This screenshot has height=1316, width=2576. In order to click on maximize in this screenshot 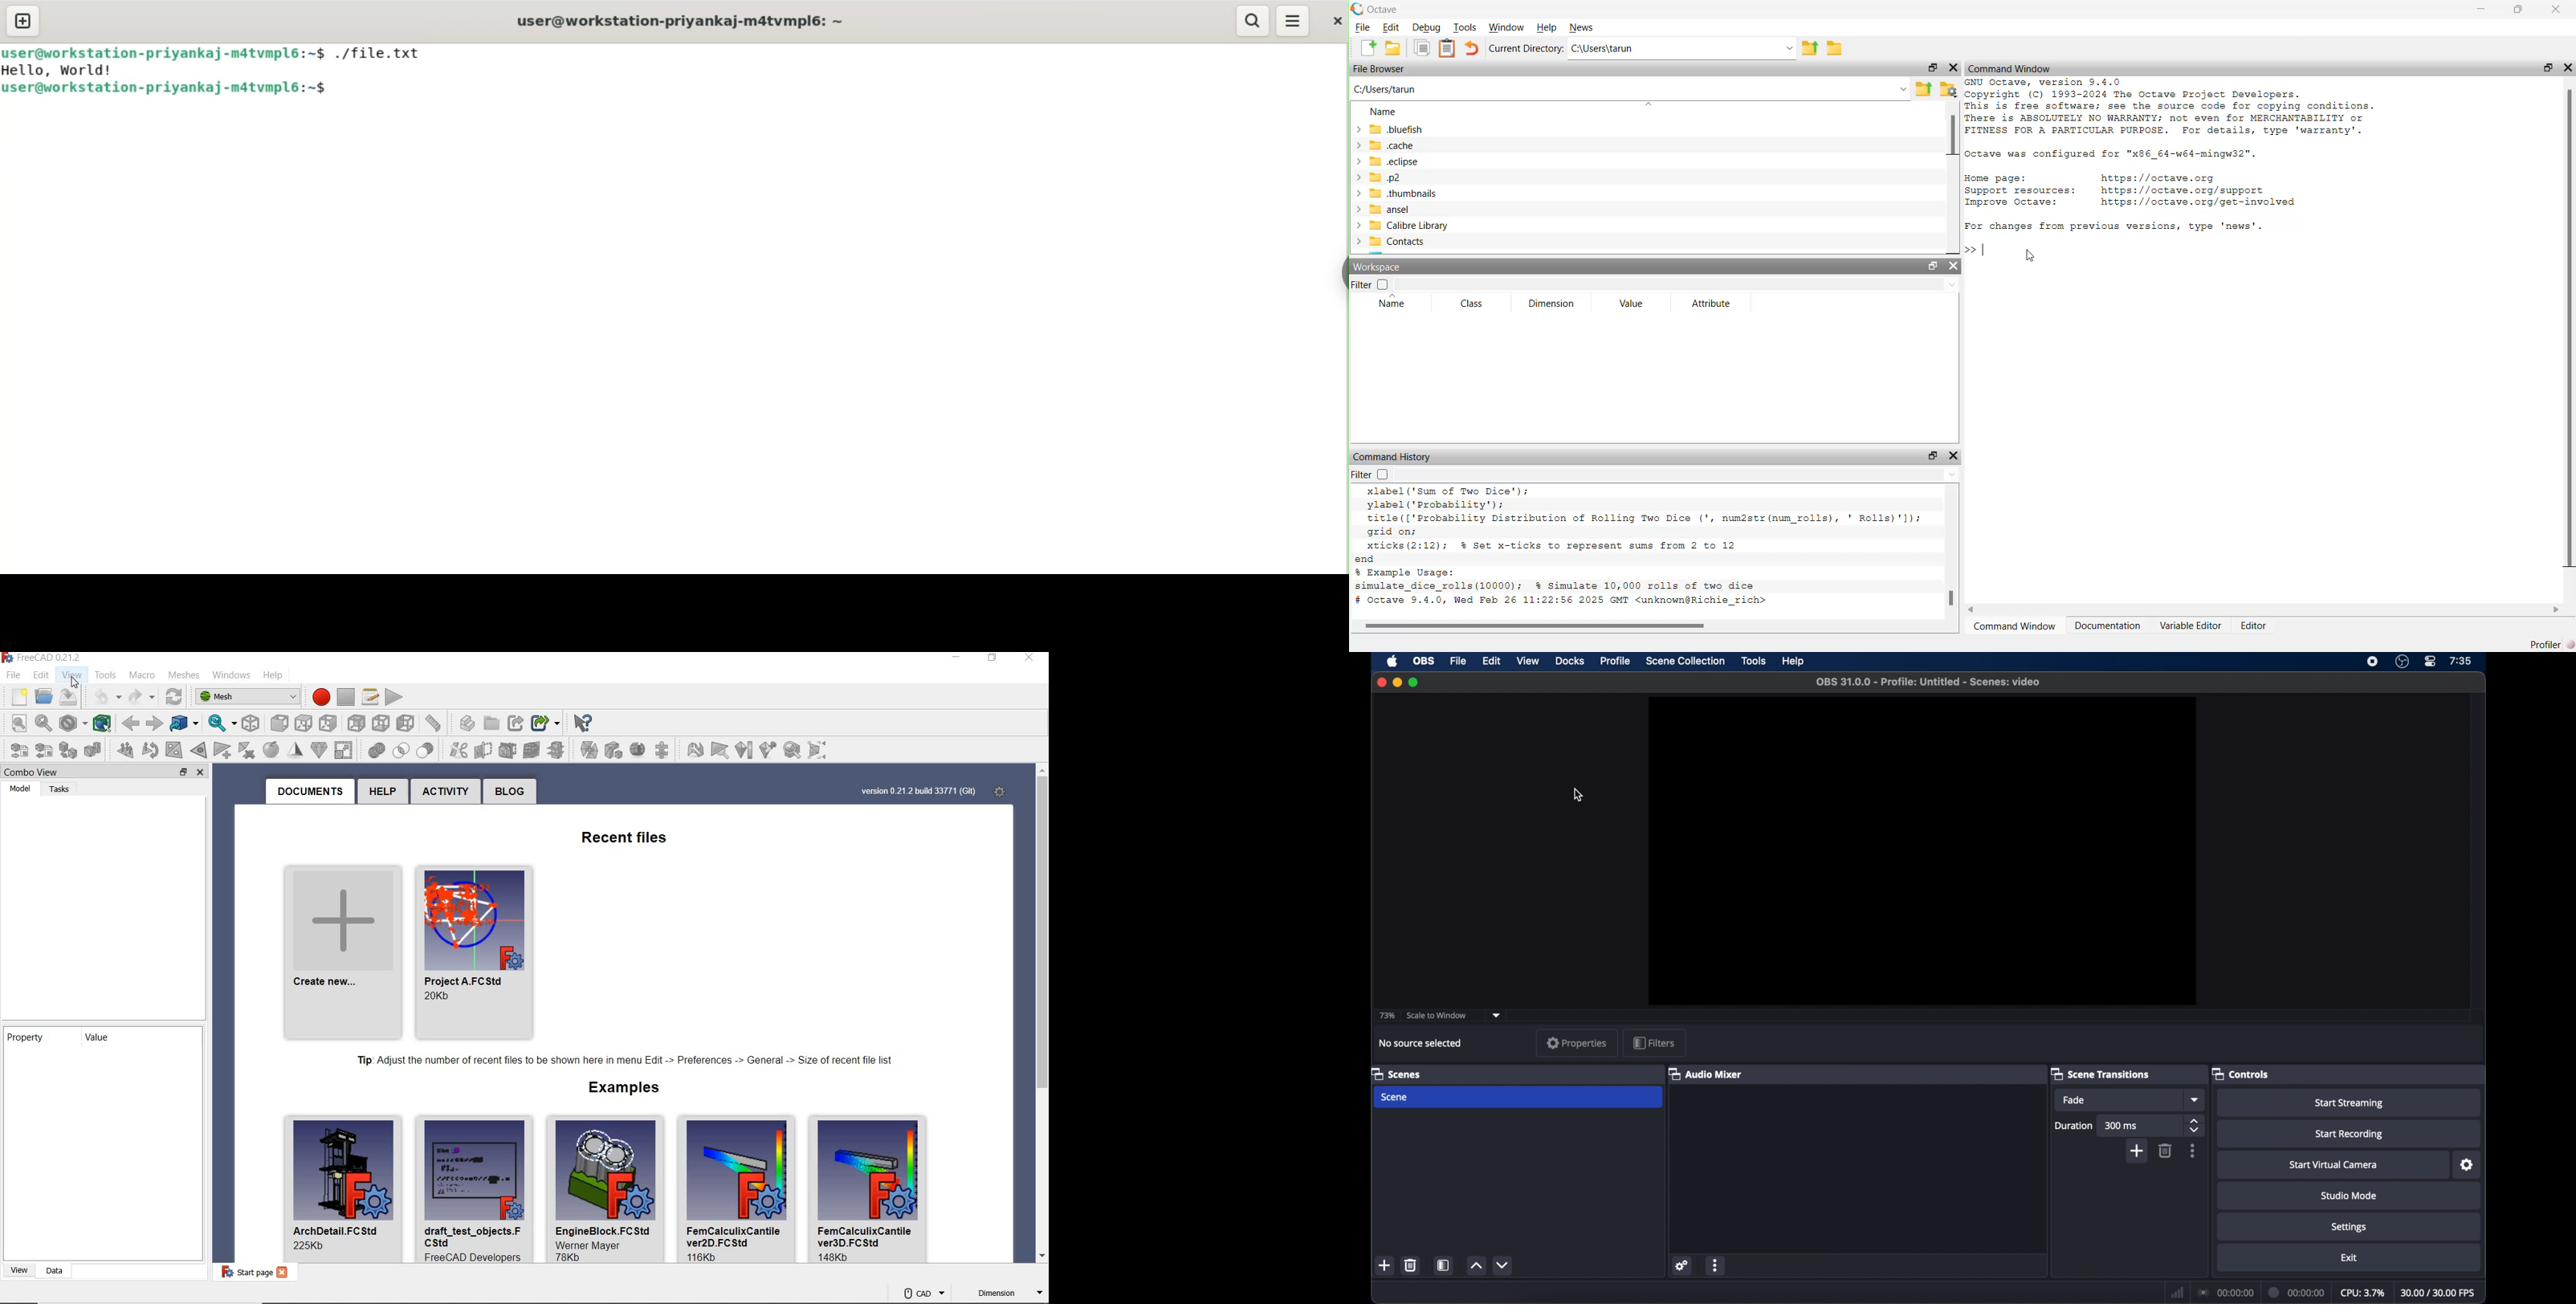, I will do `click(1415, 682)`.